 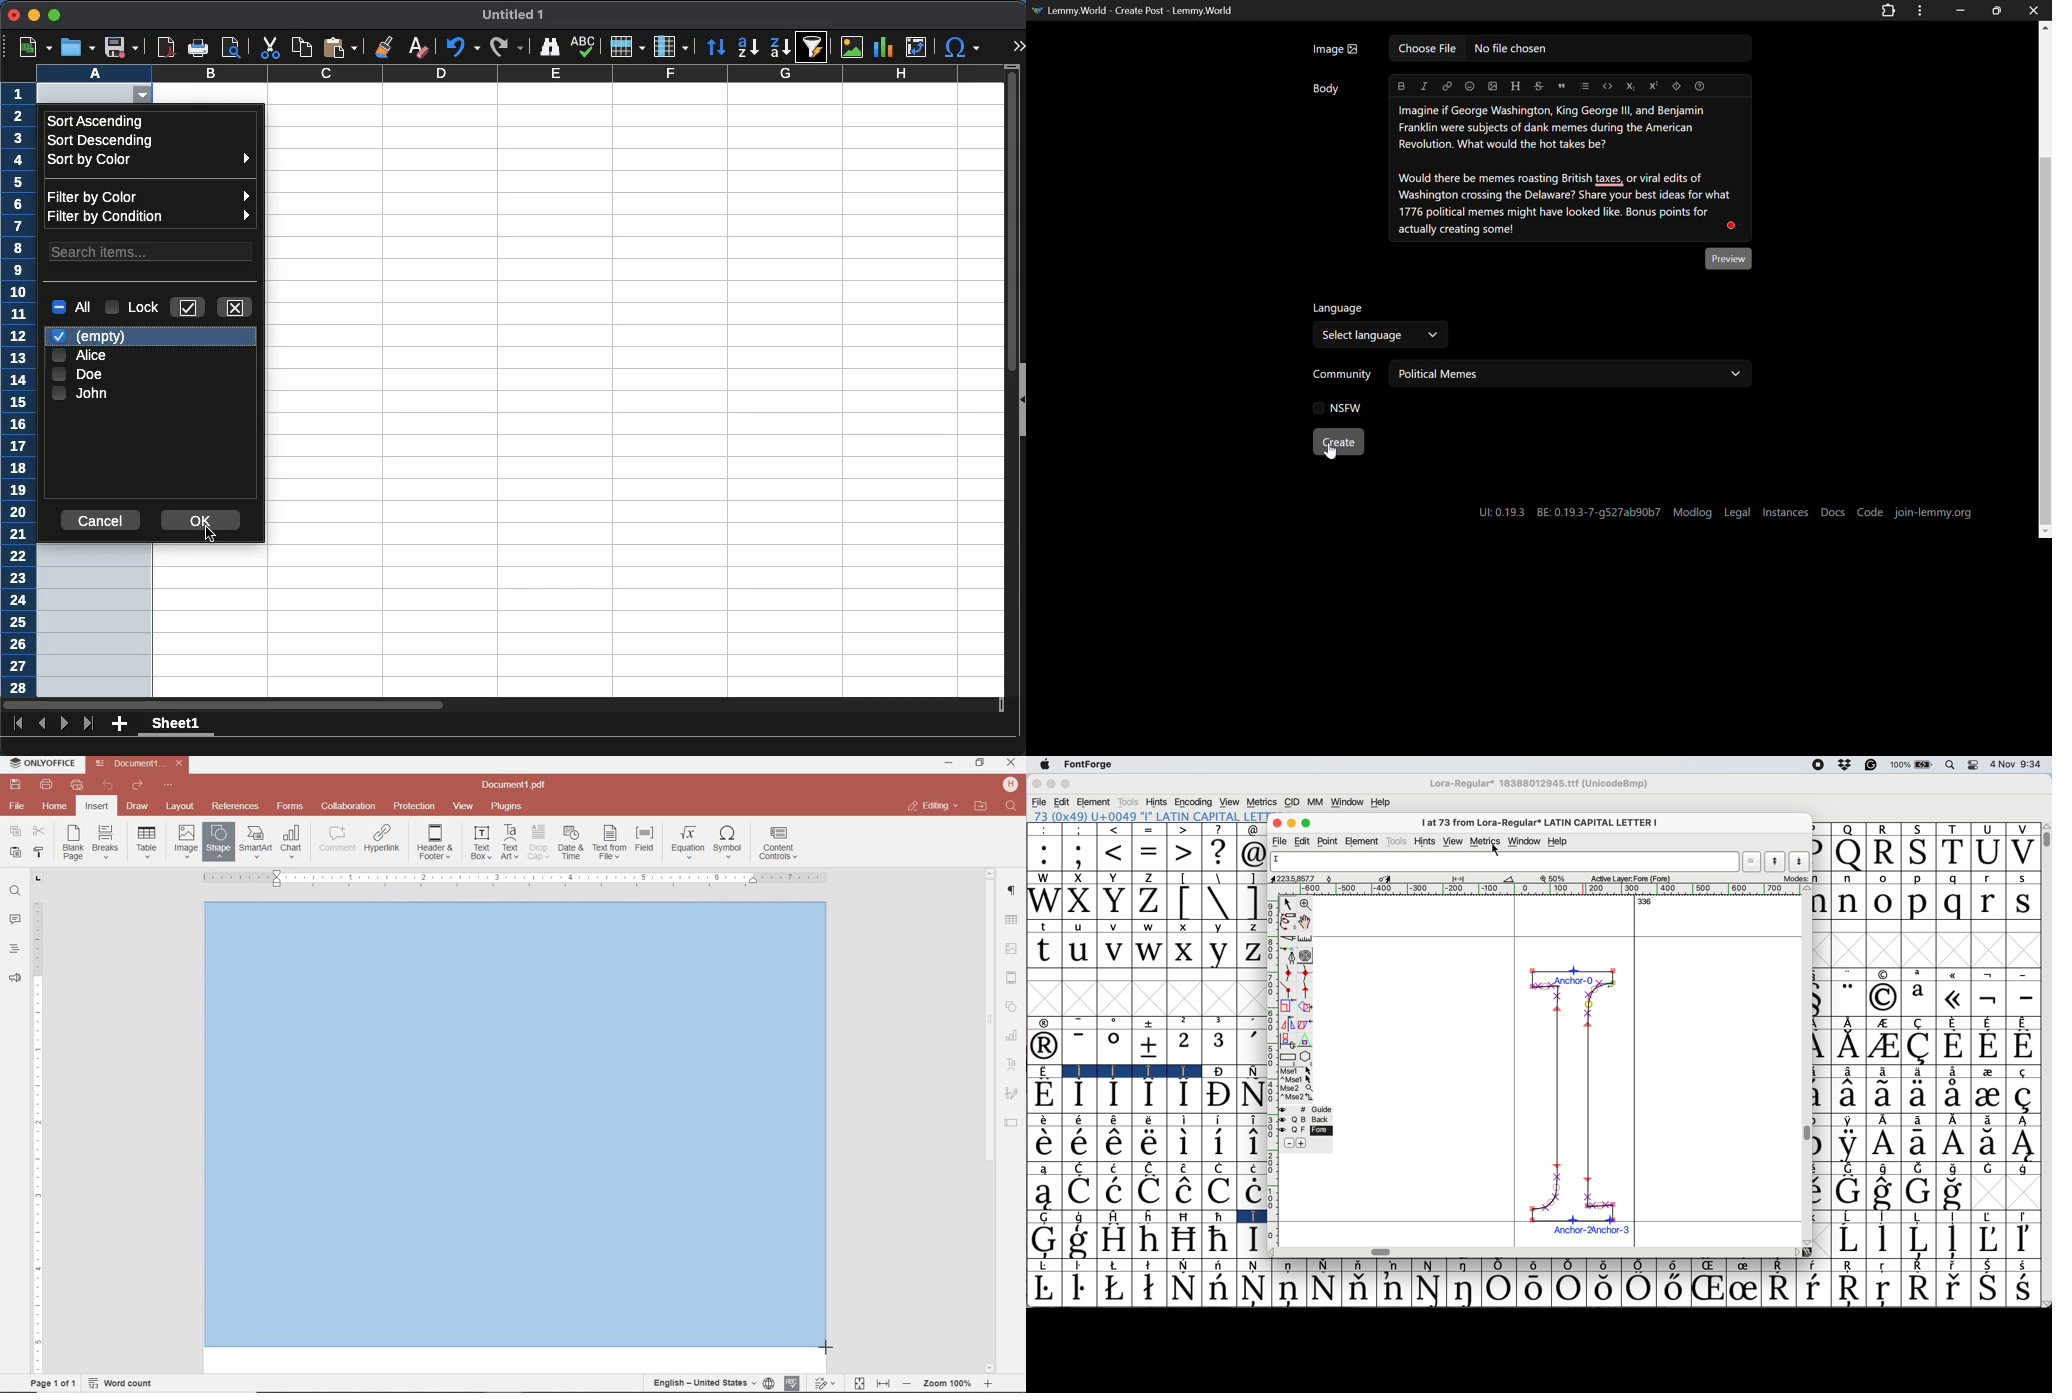 What do you see at coordinates (1222, 1168) in the screenshot?
I see `Symbol` at bounding box center [1222, 1168].